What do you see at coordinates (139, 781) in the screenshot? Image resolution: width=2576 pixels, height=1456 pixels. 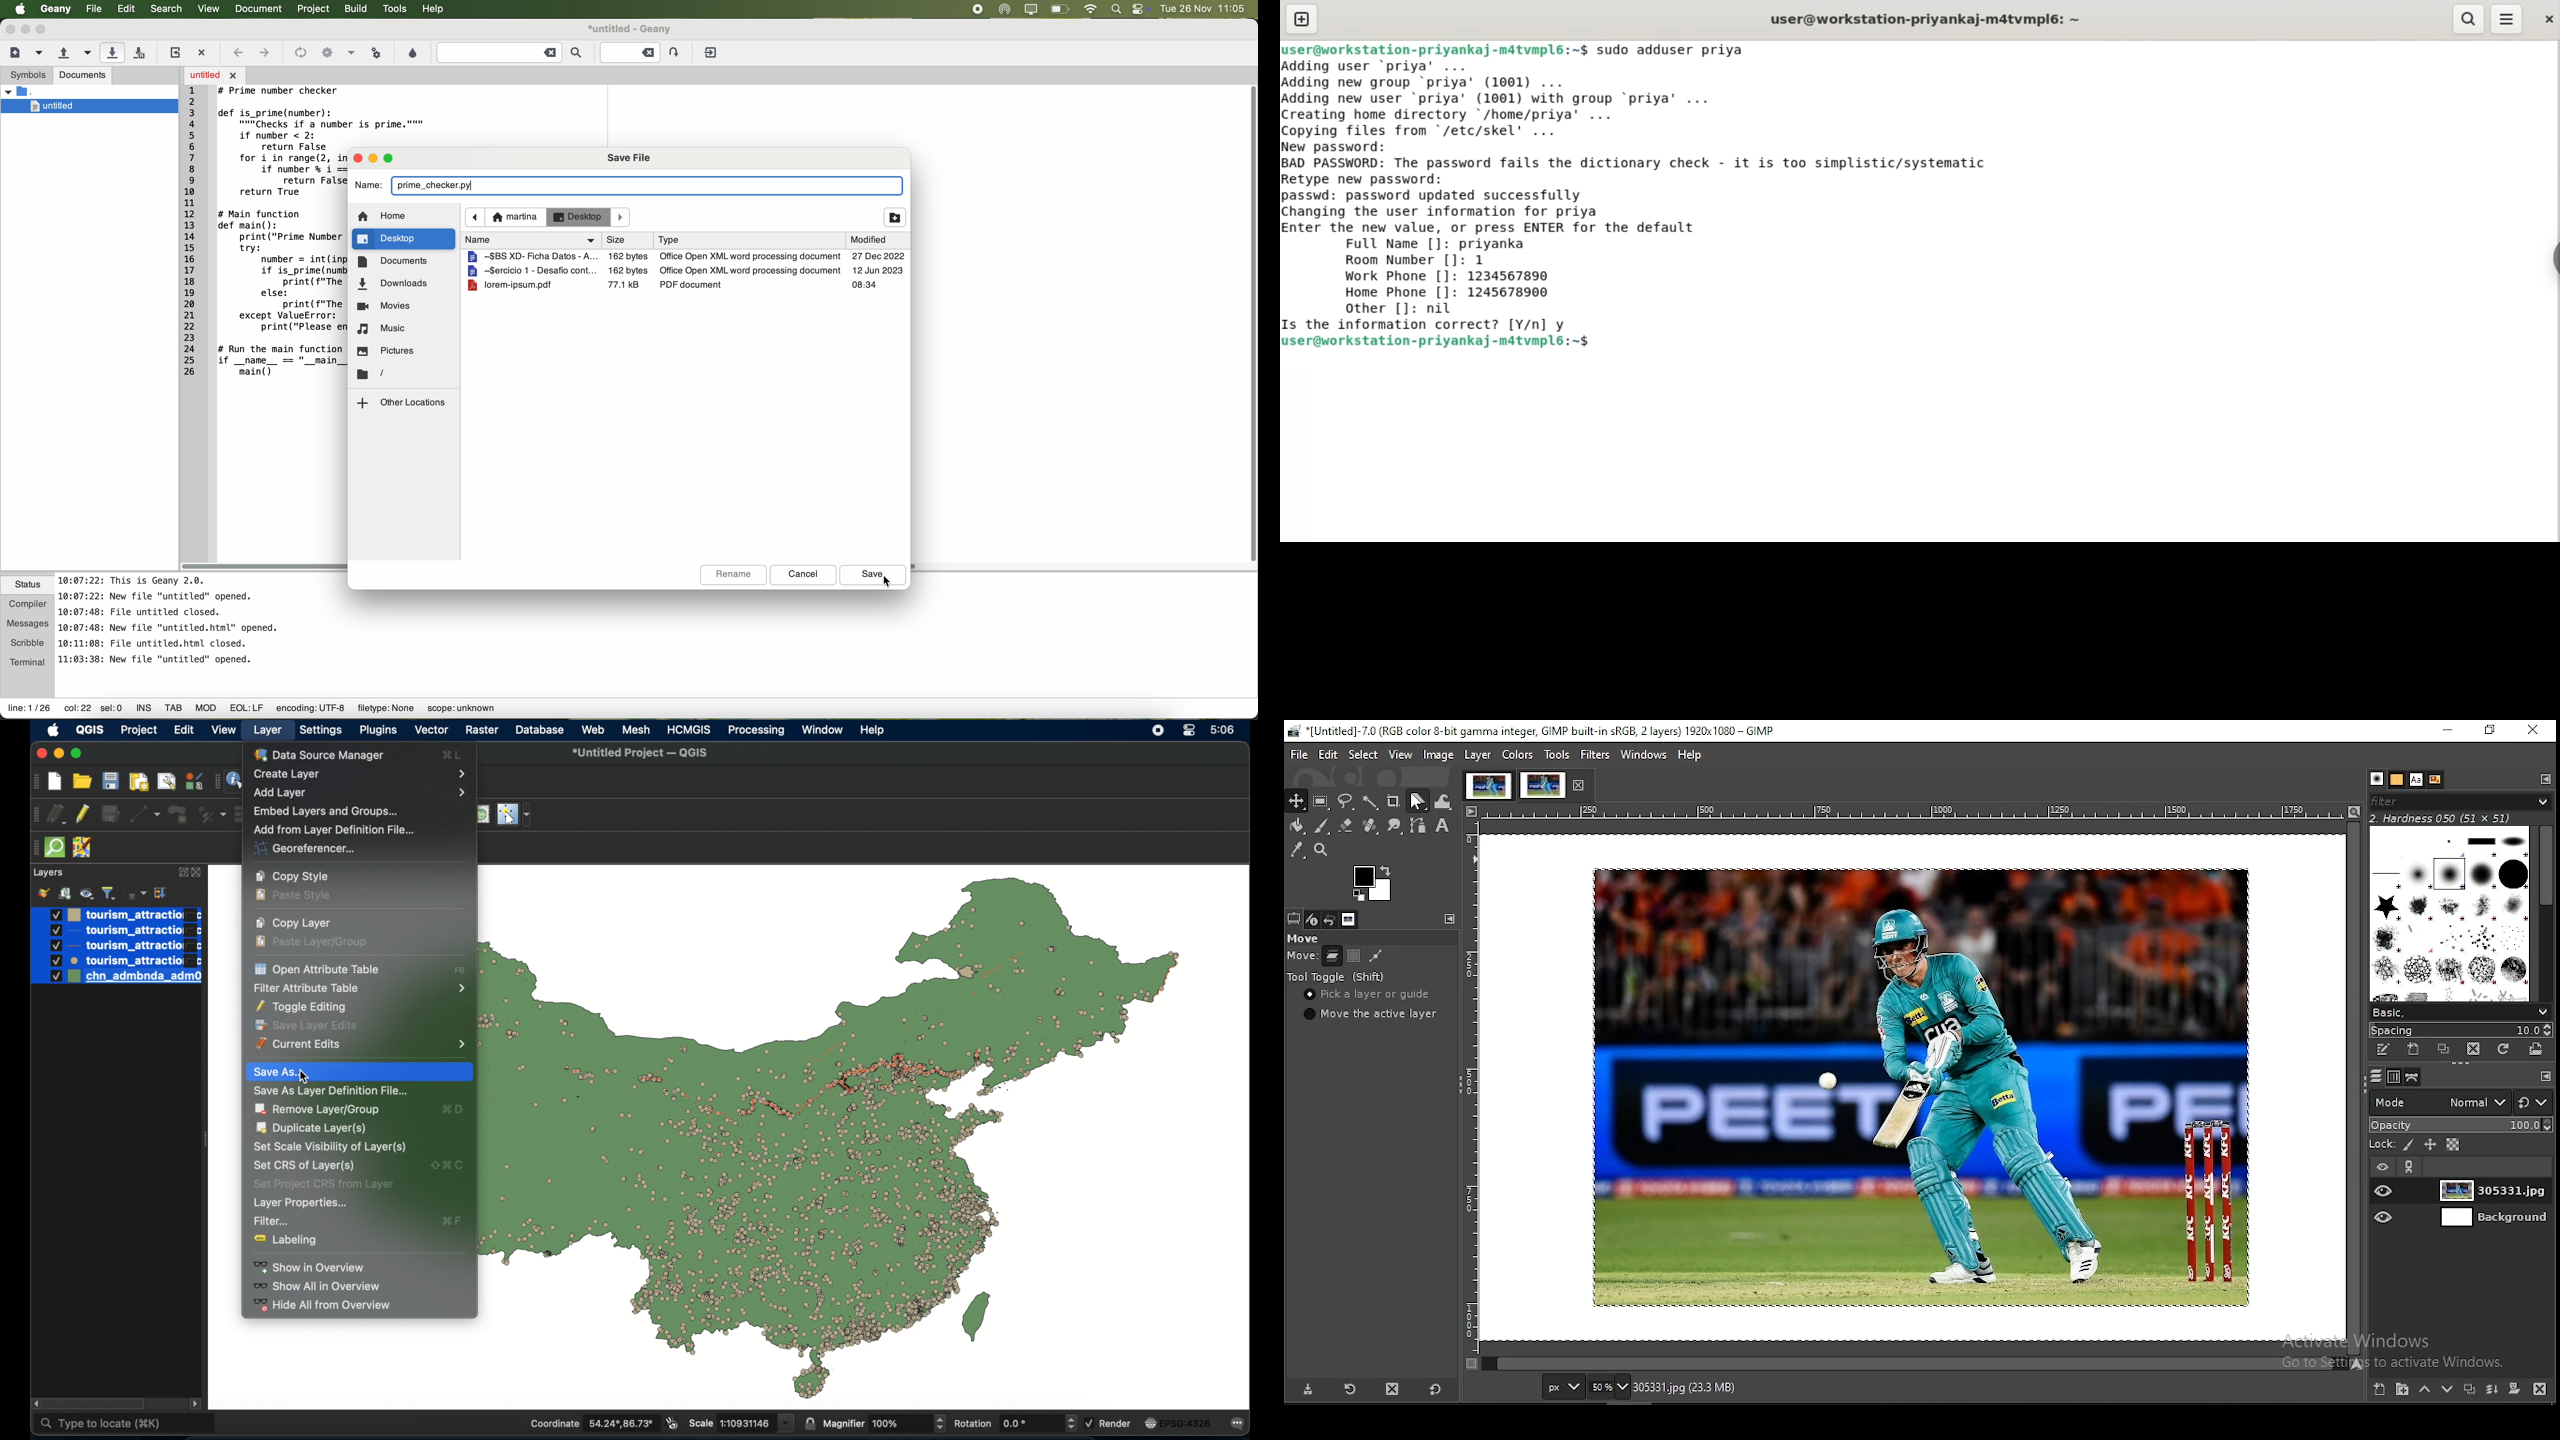 I see `print layout` at bounding box center [139, 781].